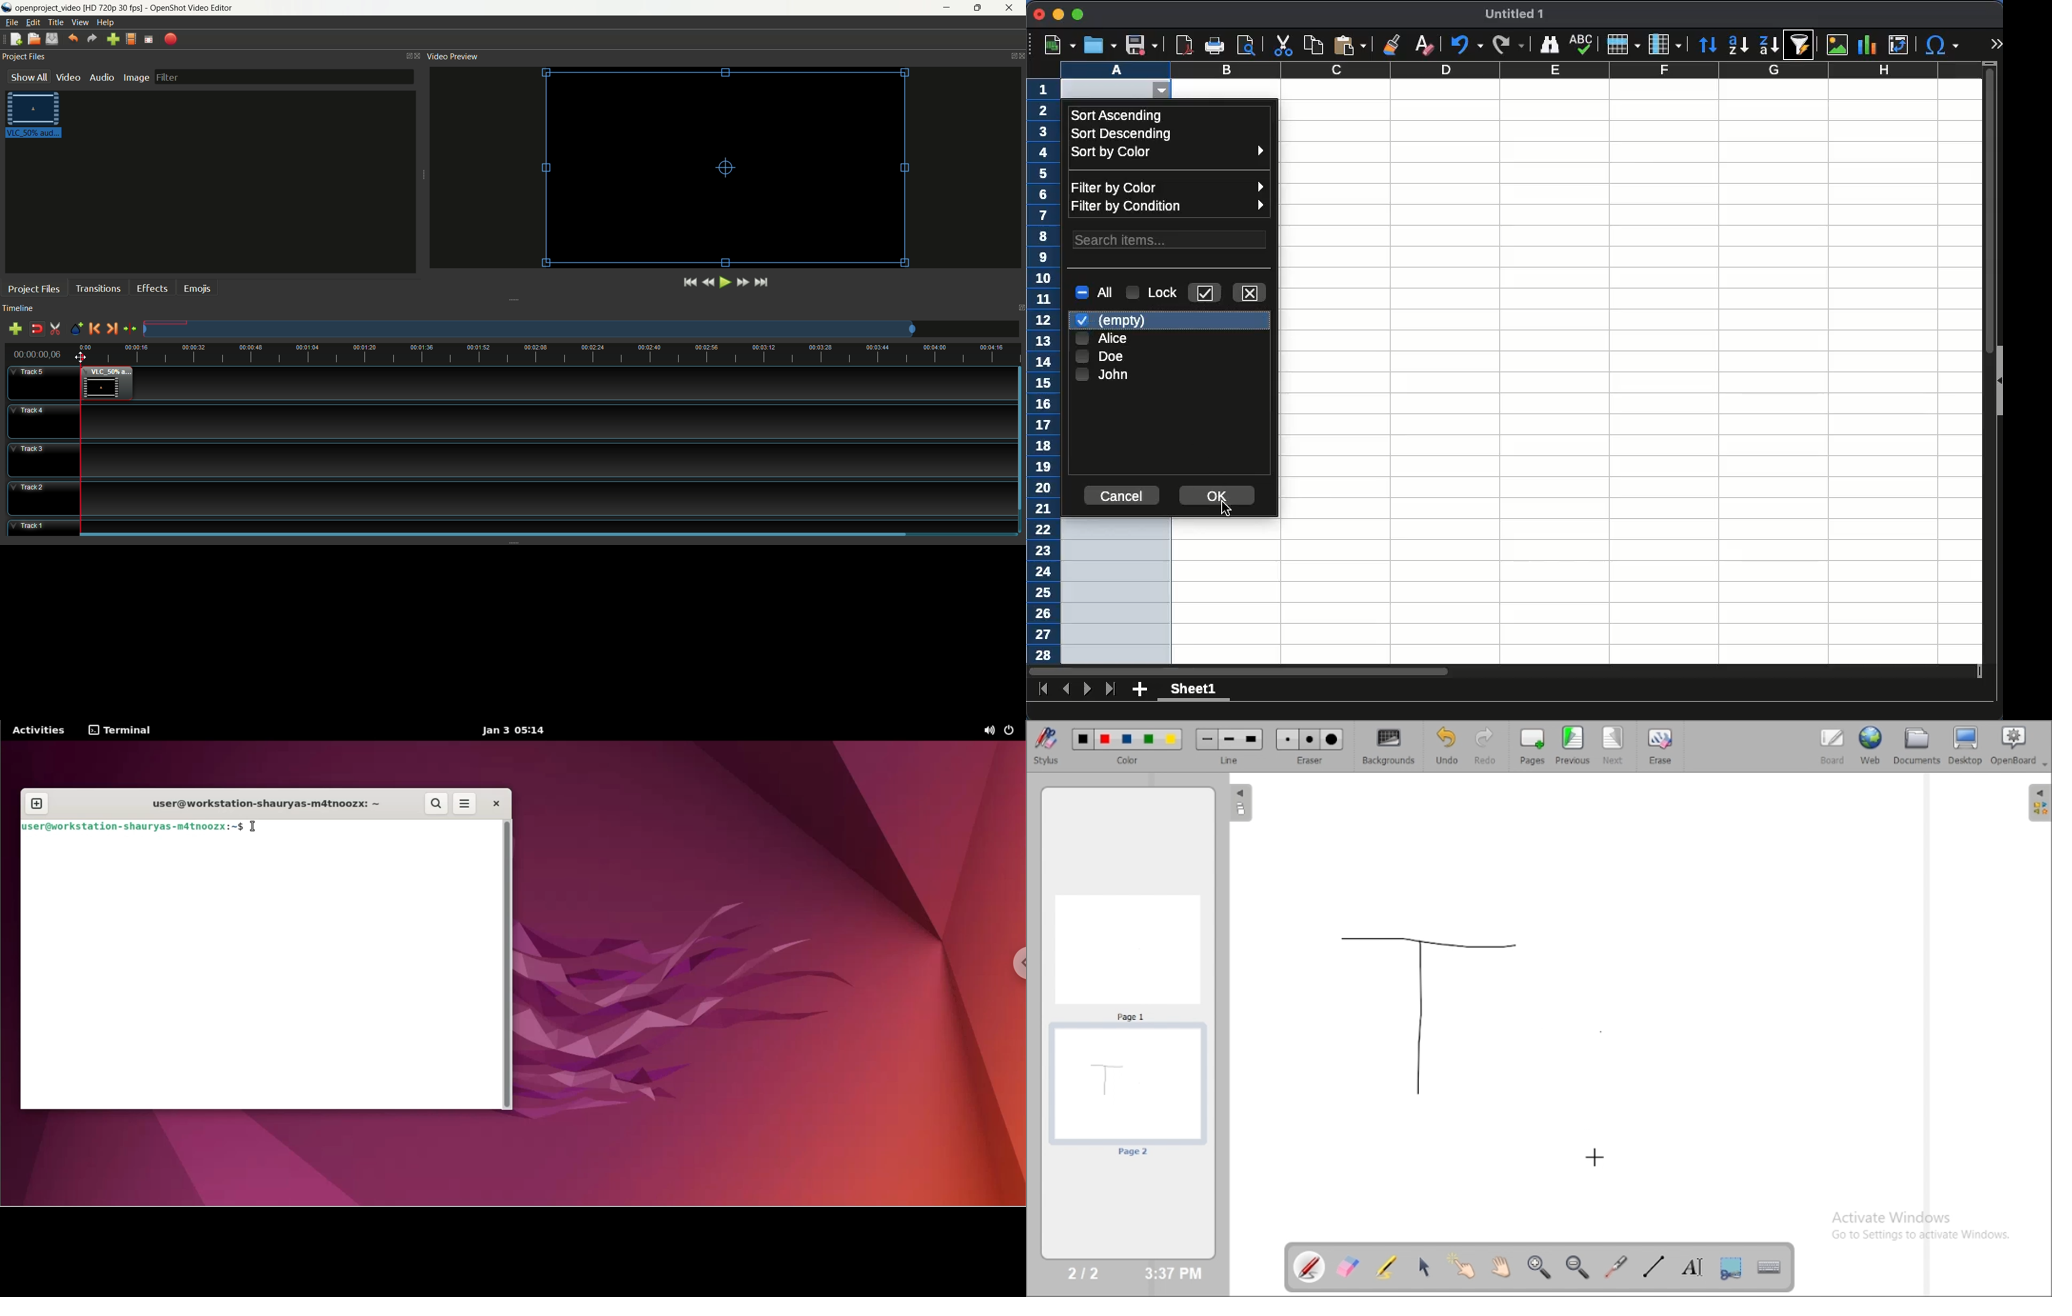 The width and height of the screenshot is (2072, 1316). Describe the element at coordinates (2019, 746) in the screenshot. I see `openboard` at that location.